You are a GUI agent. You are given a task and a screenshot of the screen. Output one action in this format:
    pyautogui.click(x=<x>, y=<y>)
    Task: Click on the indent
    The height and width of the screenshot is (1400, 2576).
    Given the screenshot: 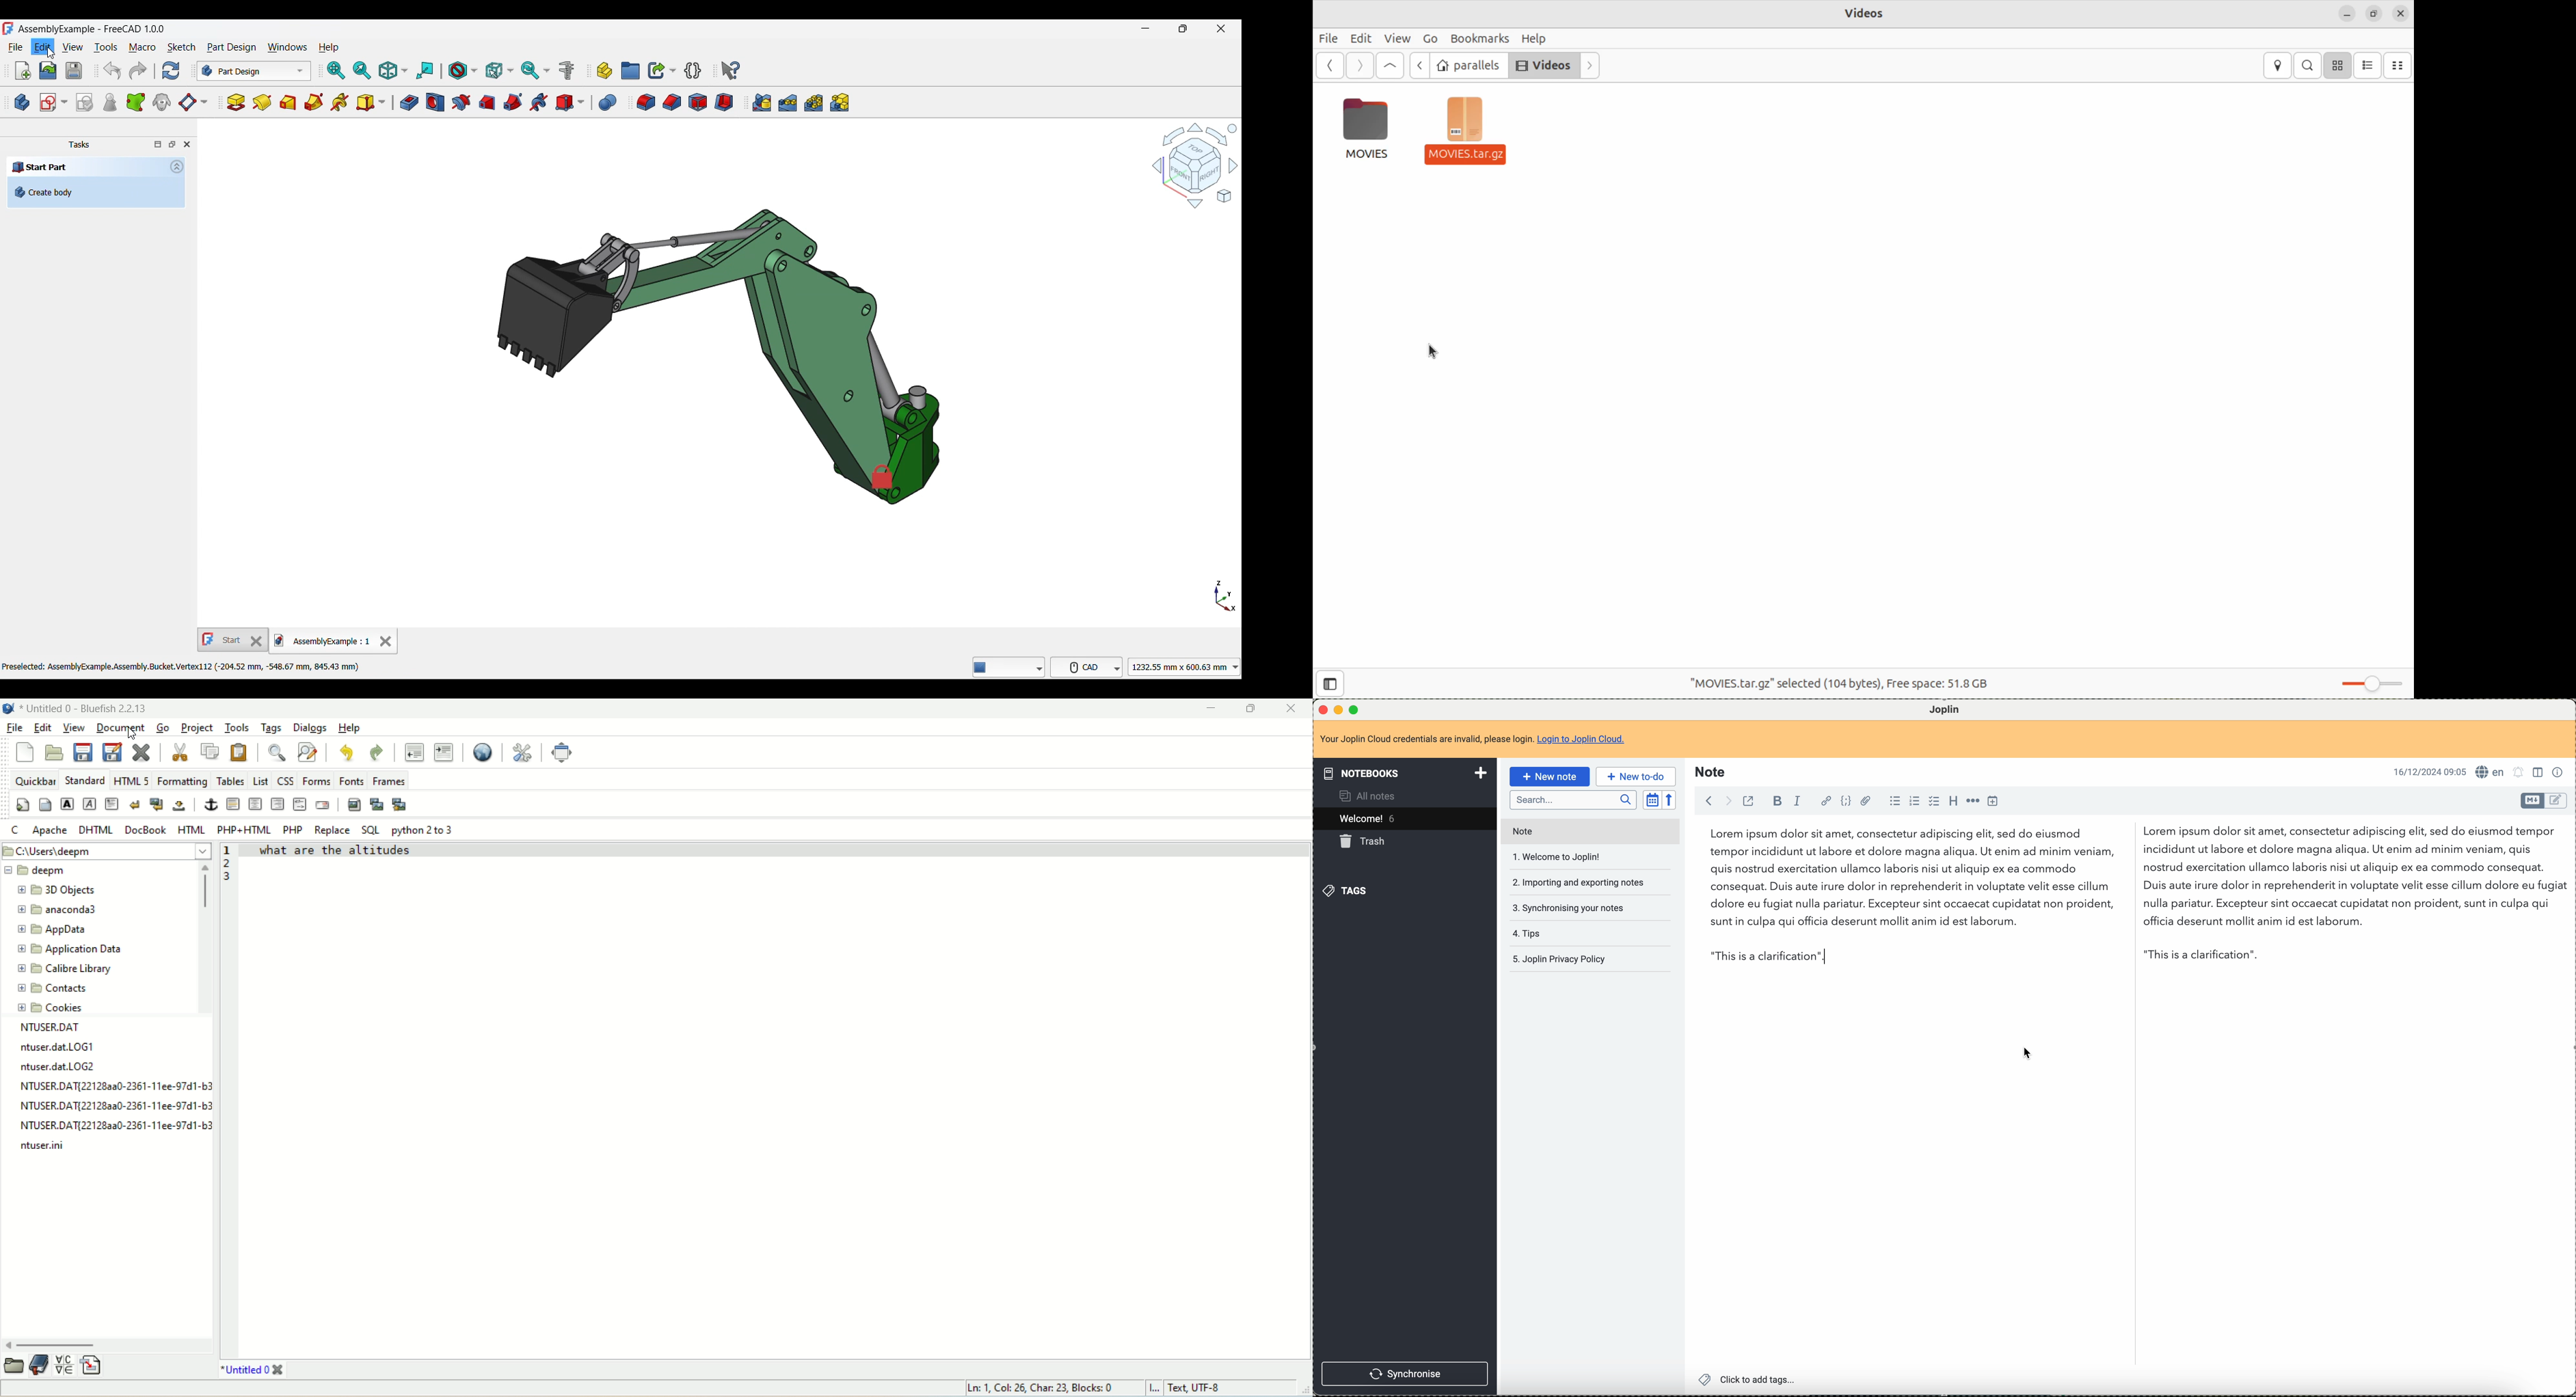 What is the action you would take?
    pyautogui.click(x=443, y=752)
    